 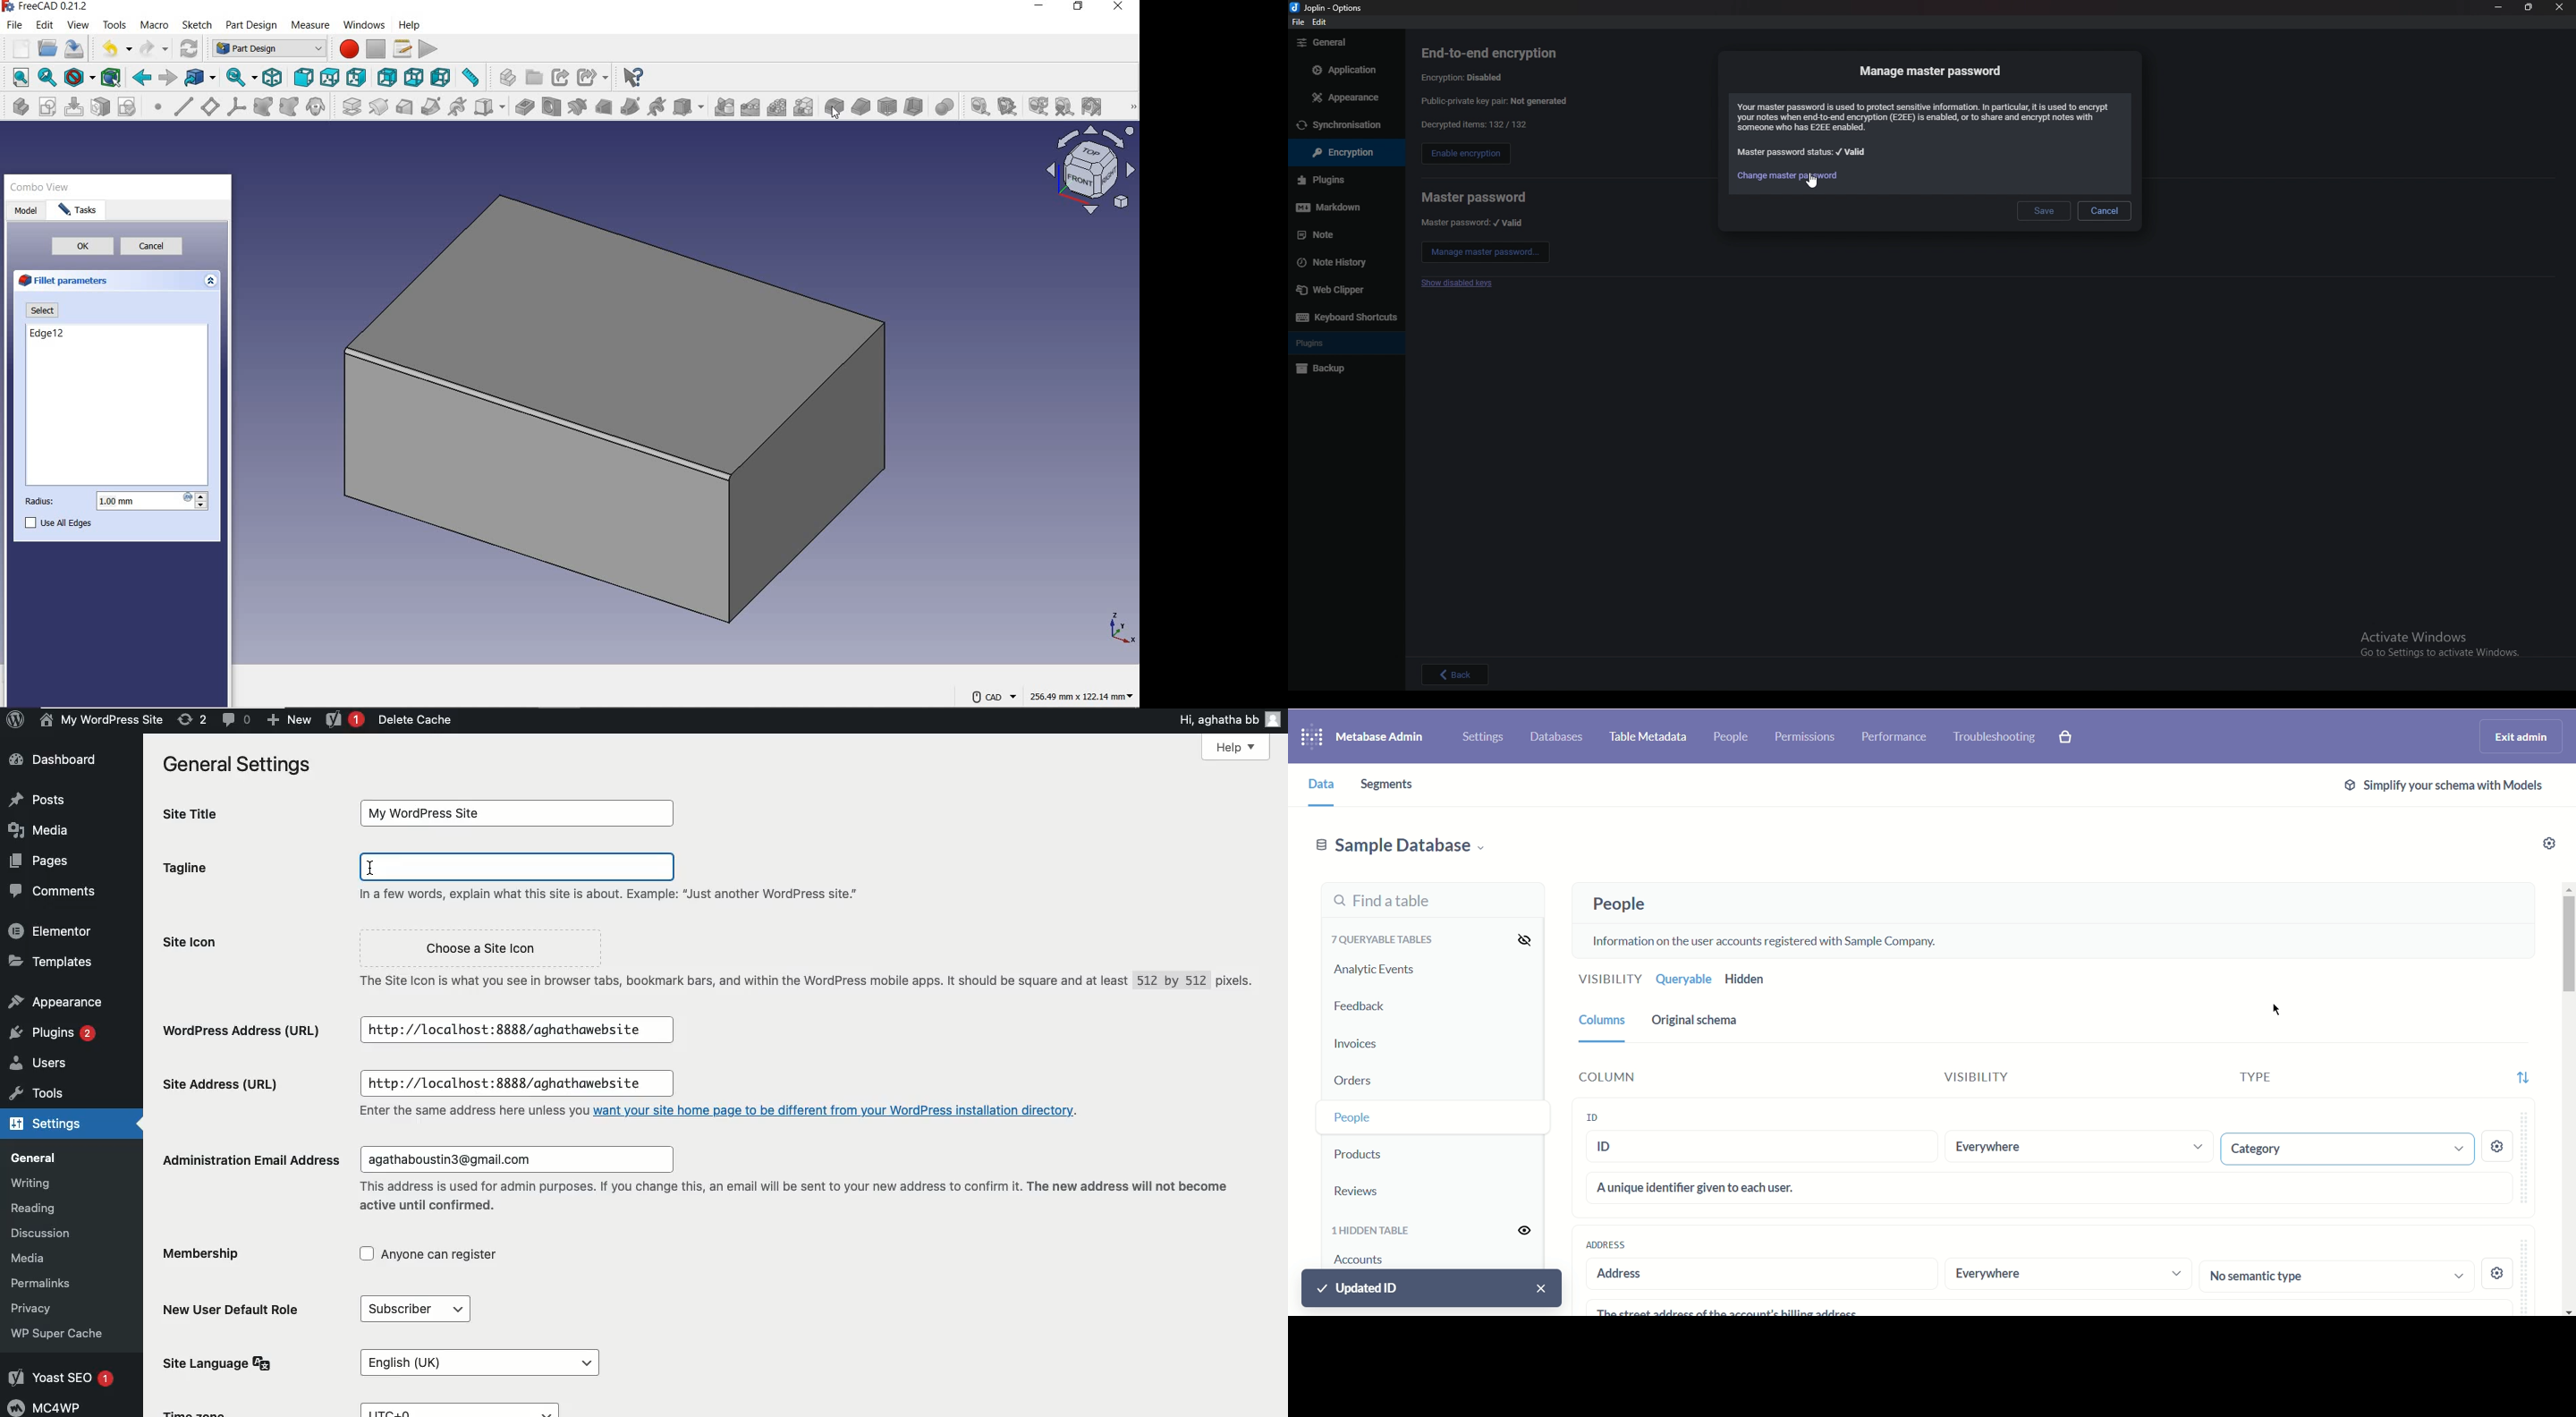 I want to click on create a datum point, so click(x=155, y=107).